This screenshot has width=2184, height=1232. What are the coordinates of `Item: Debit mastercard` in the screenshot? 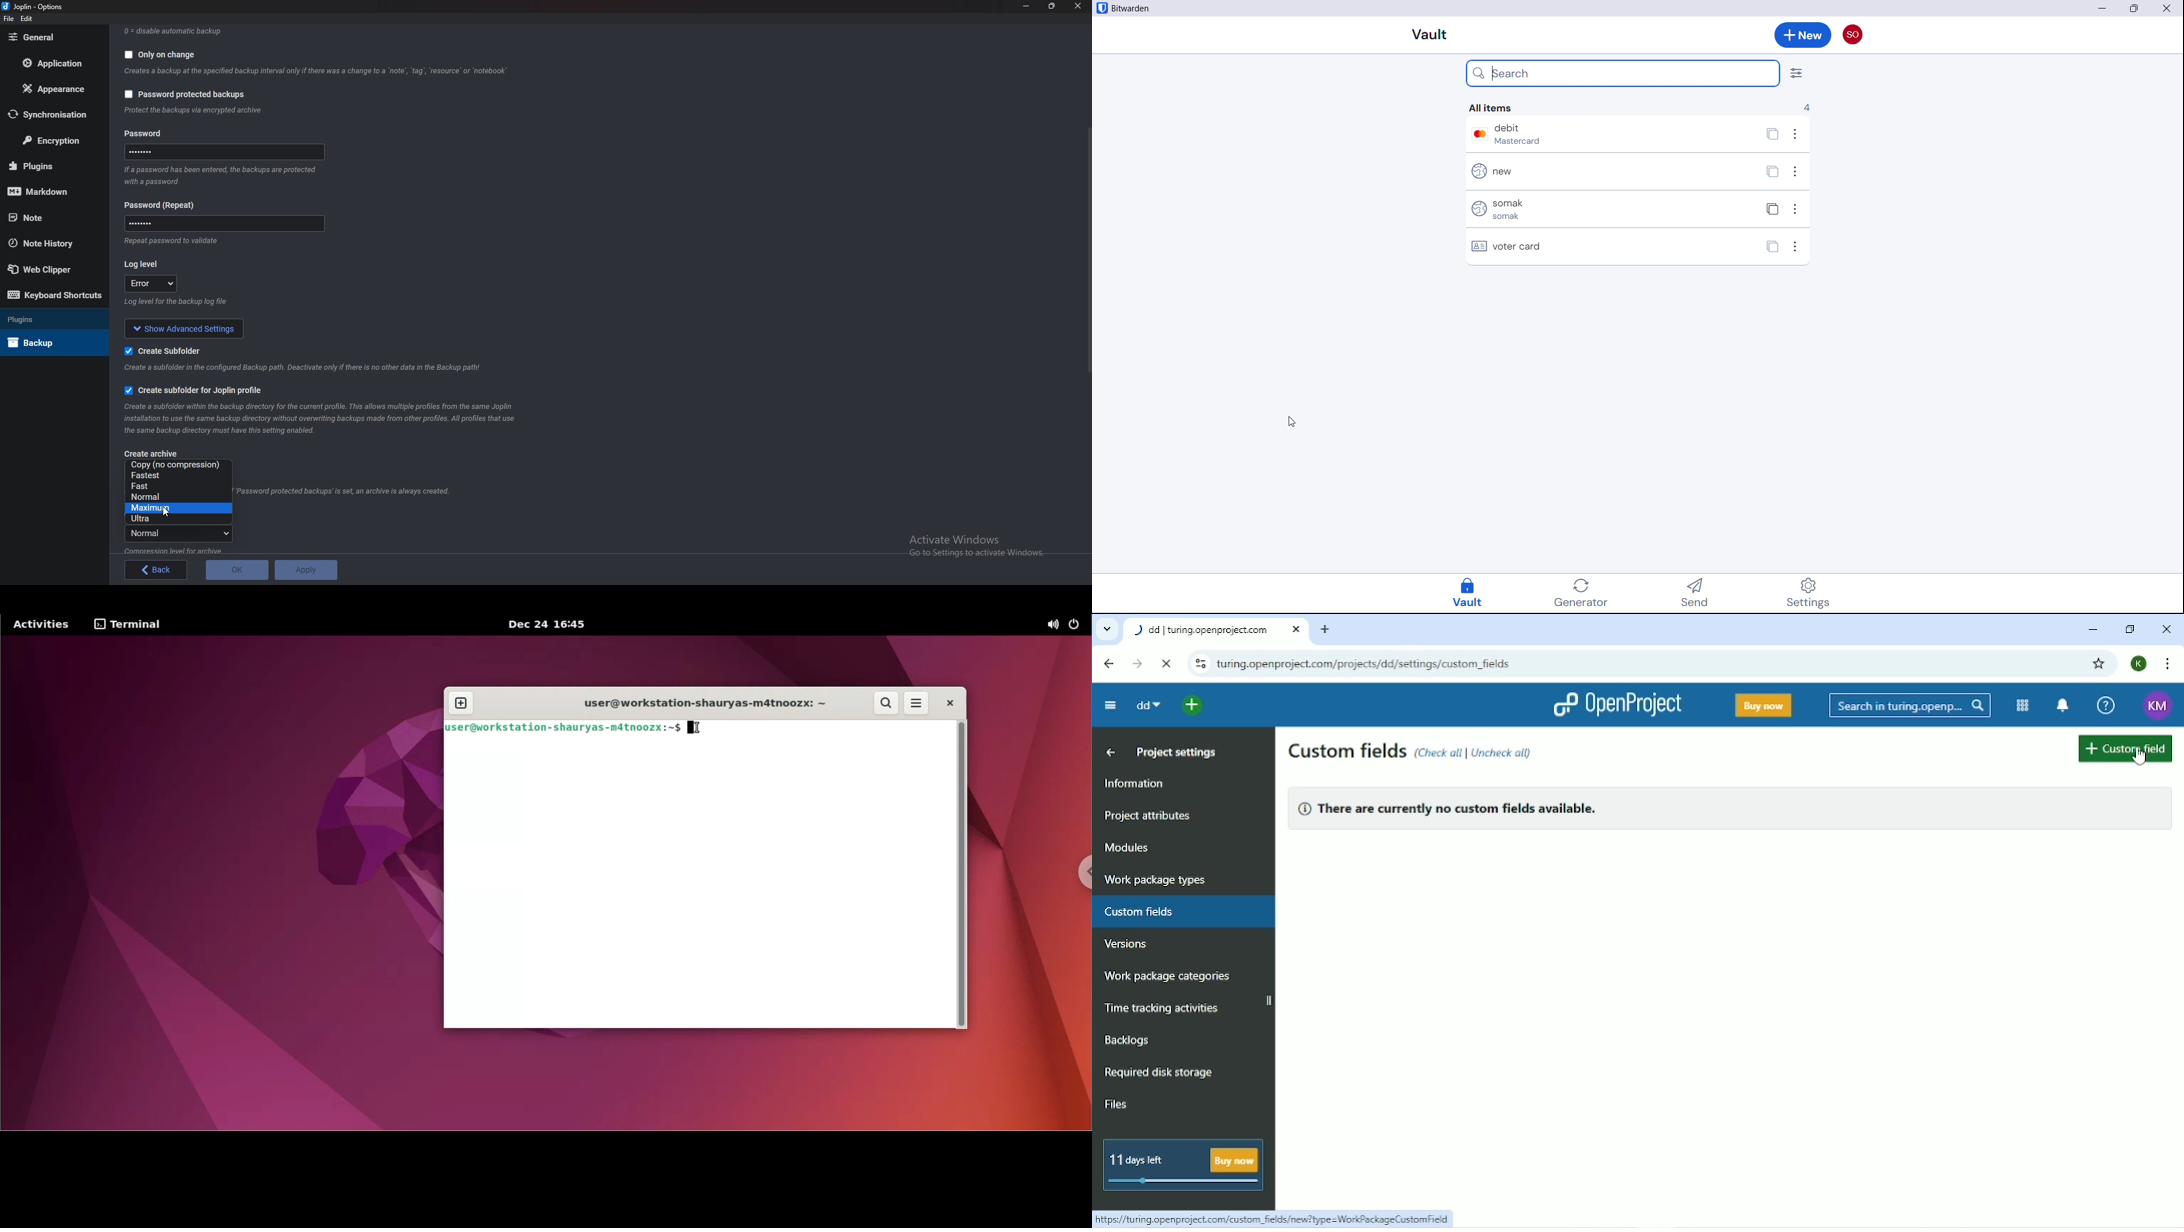 It's located at (1618, 135).